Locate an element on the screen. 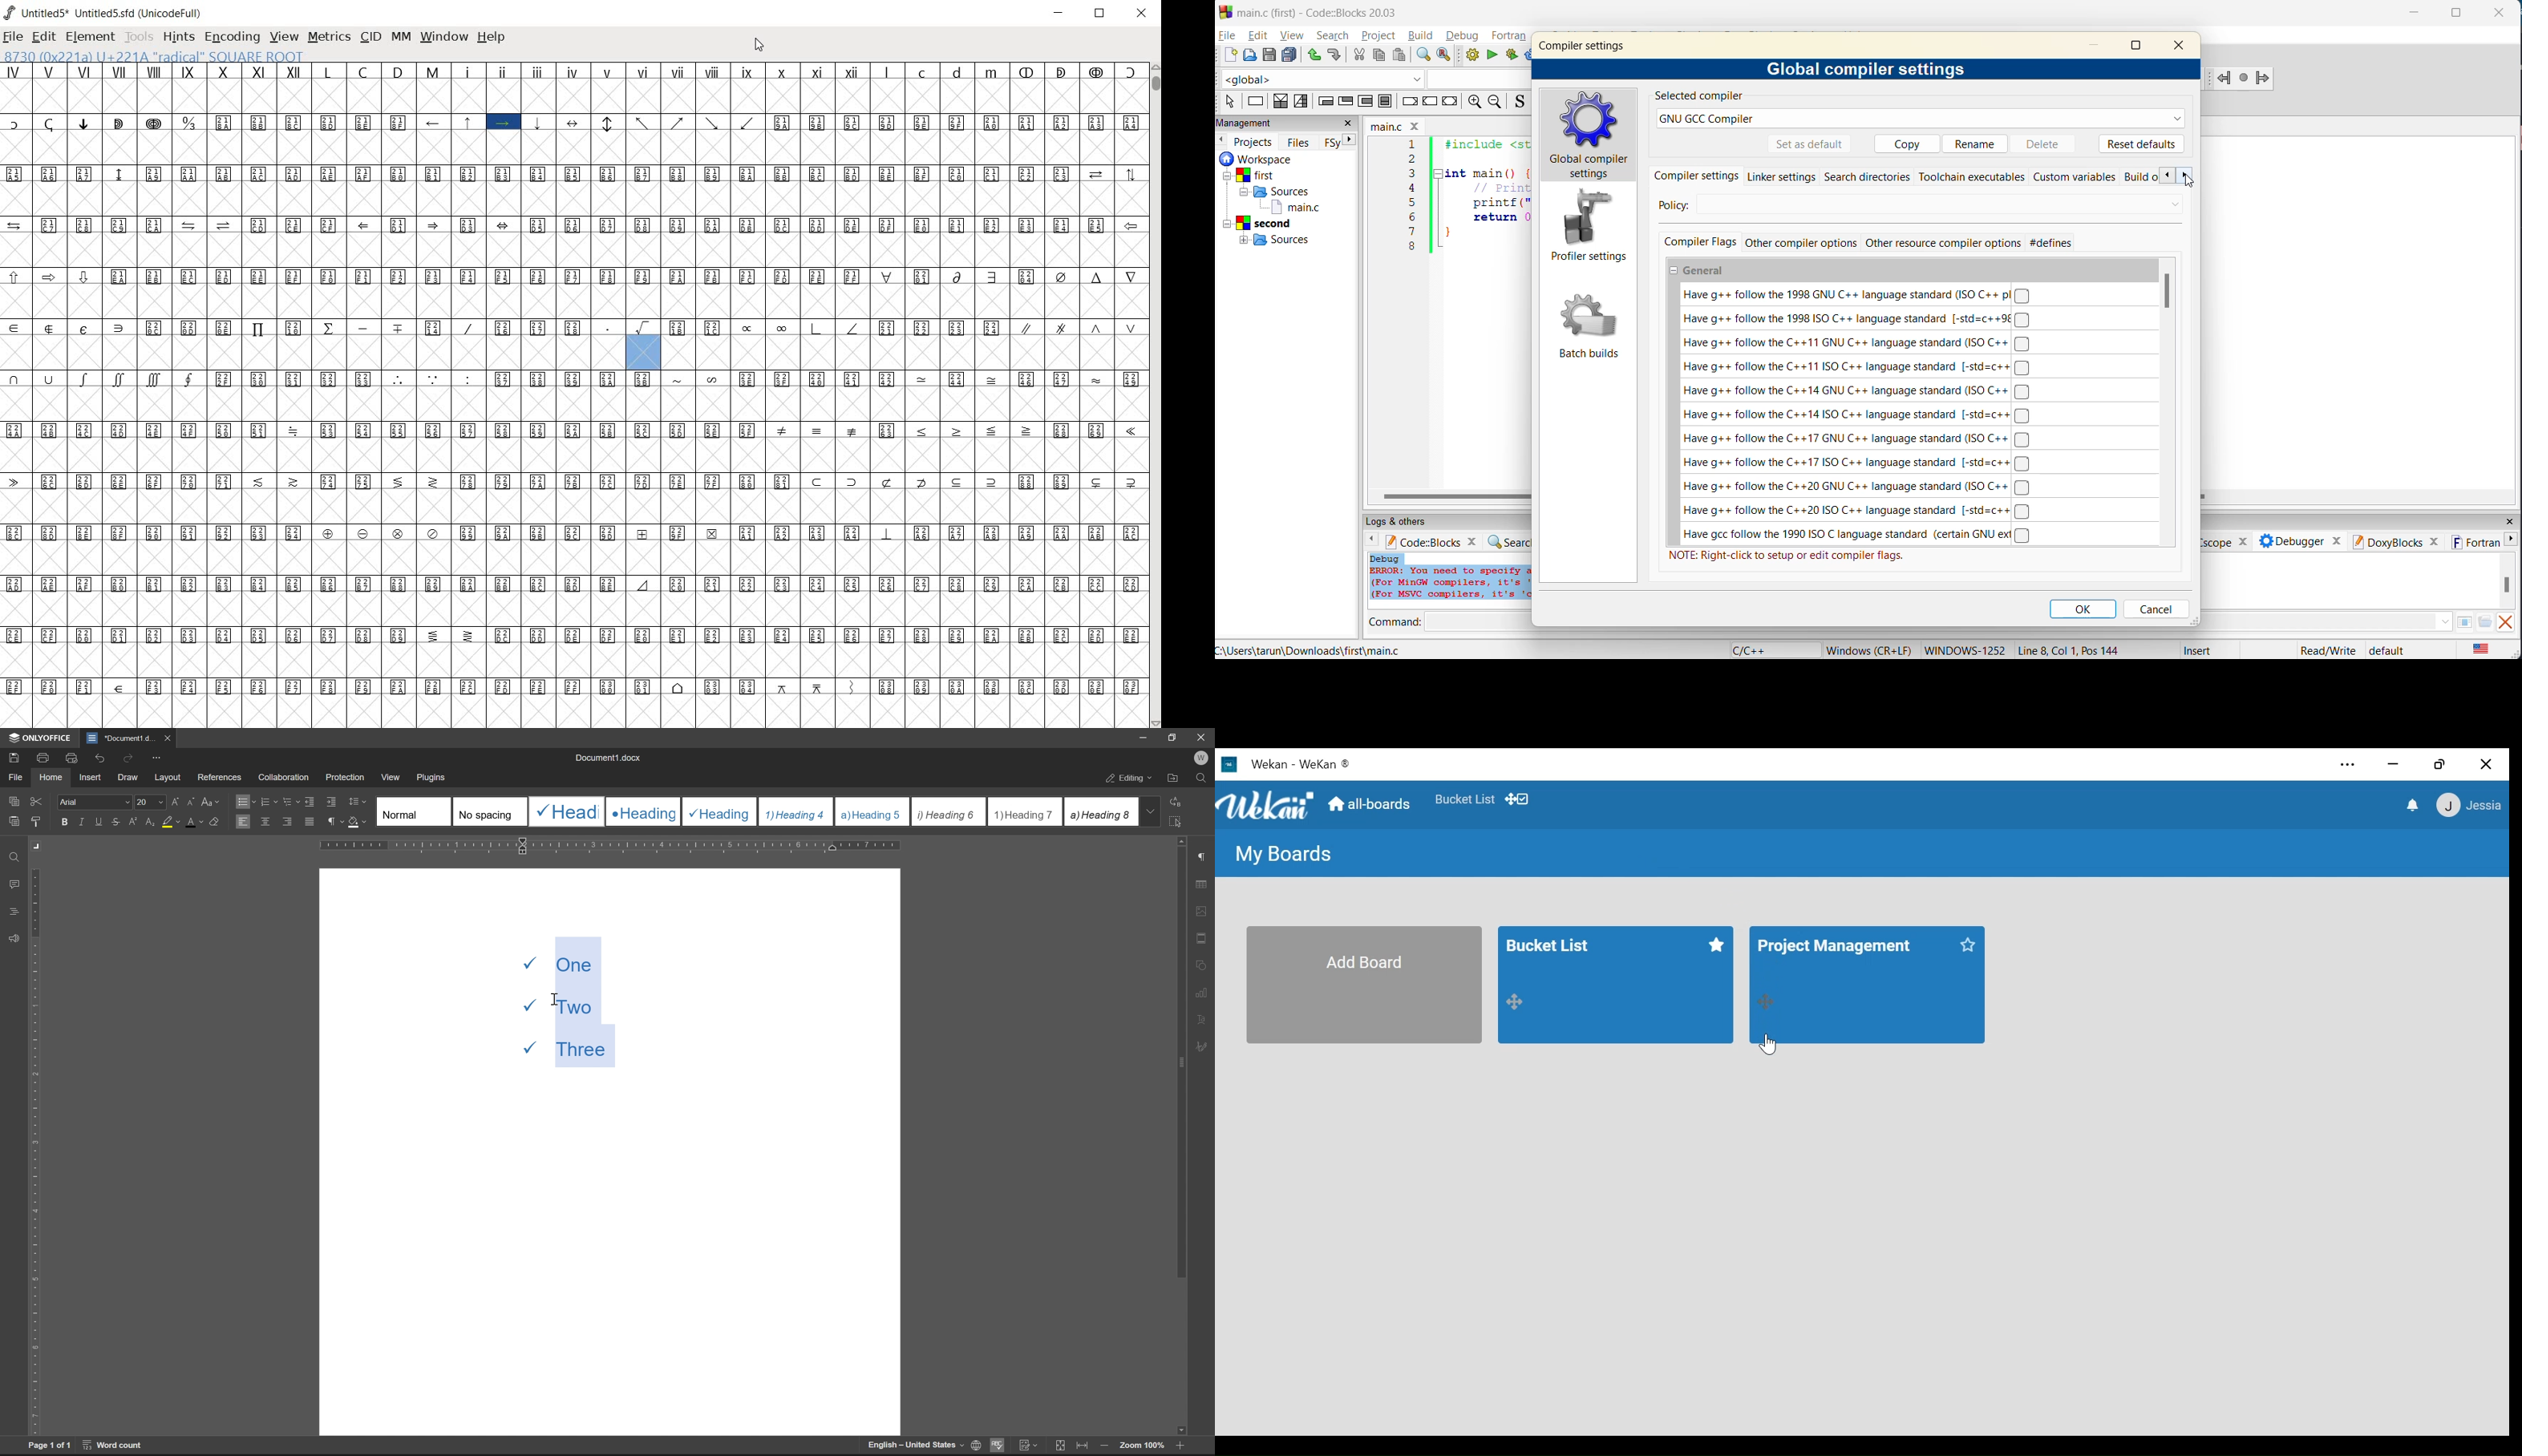 This screenshot has height=1456, width=2548. image settings is located at coordinates (1201, 908).